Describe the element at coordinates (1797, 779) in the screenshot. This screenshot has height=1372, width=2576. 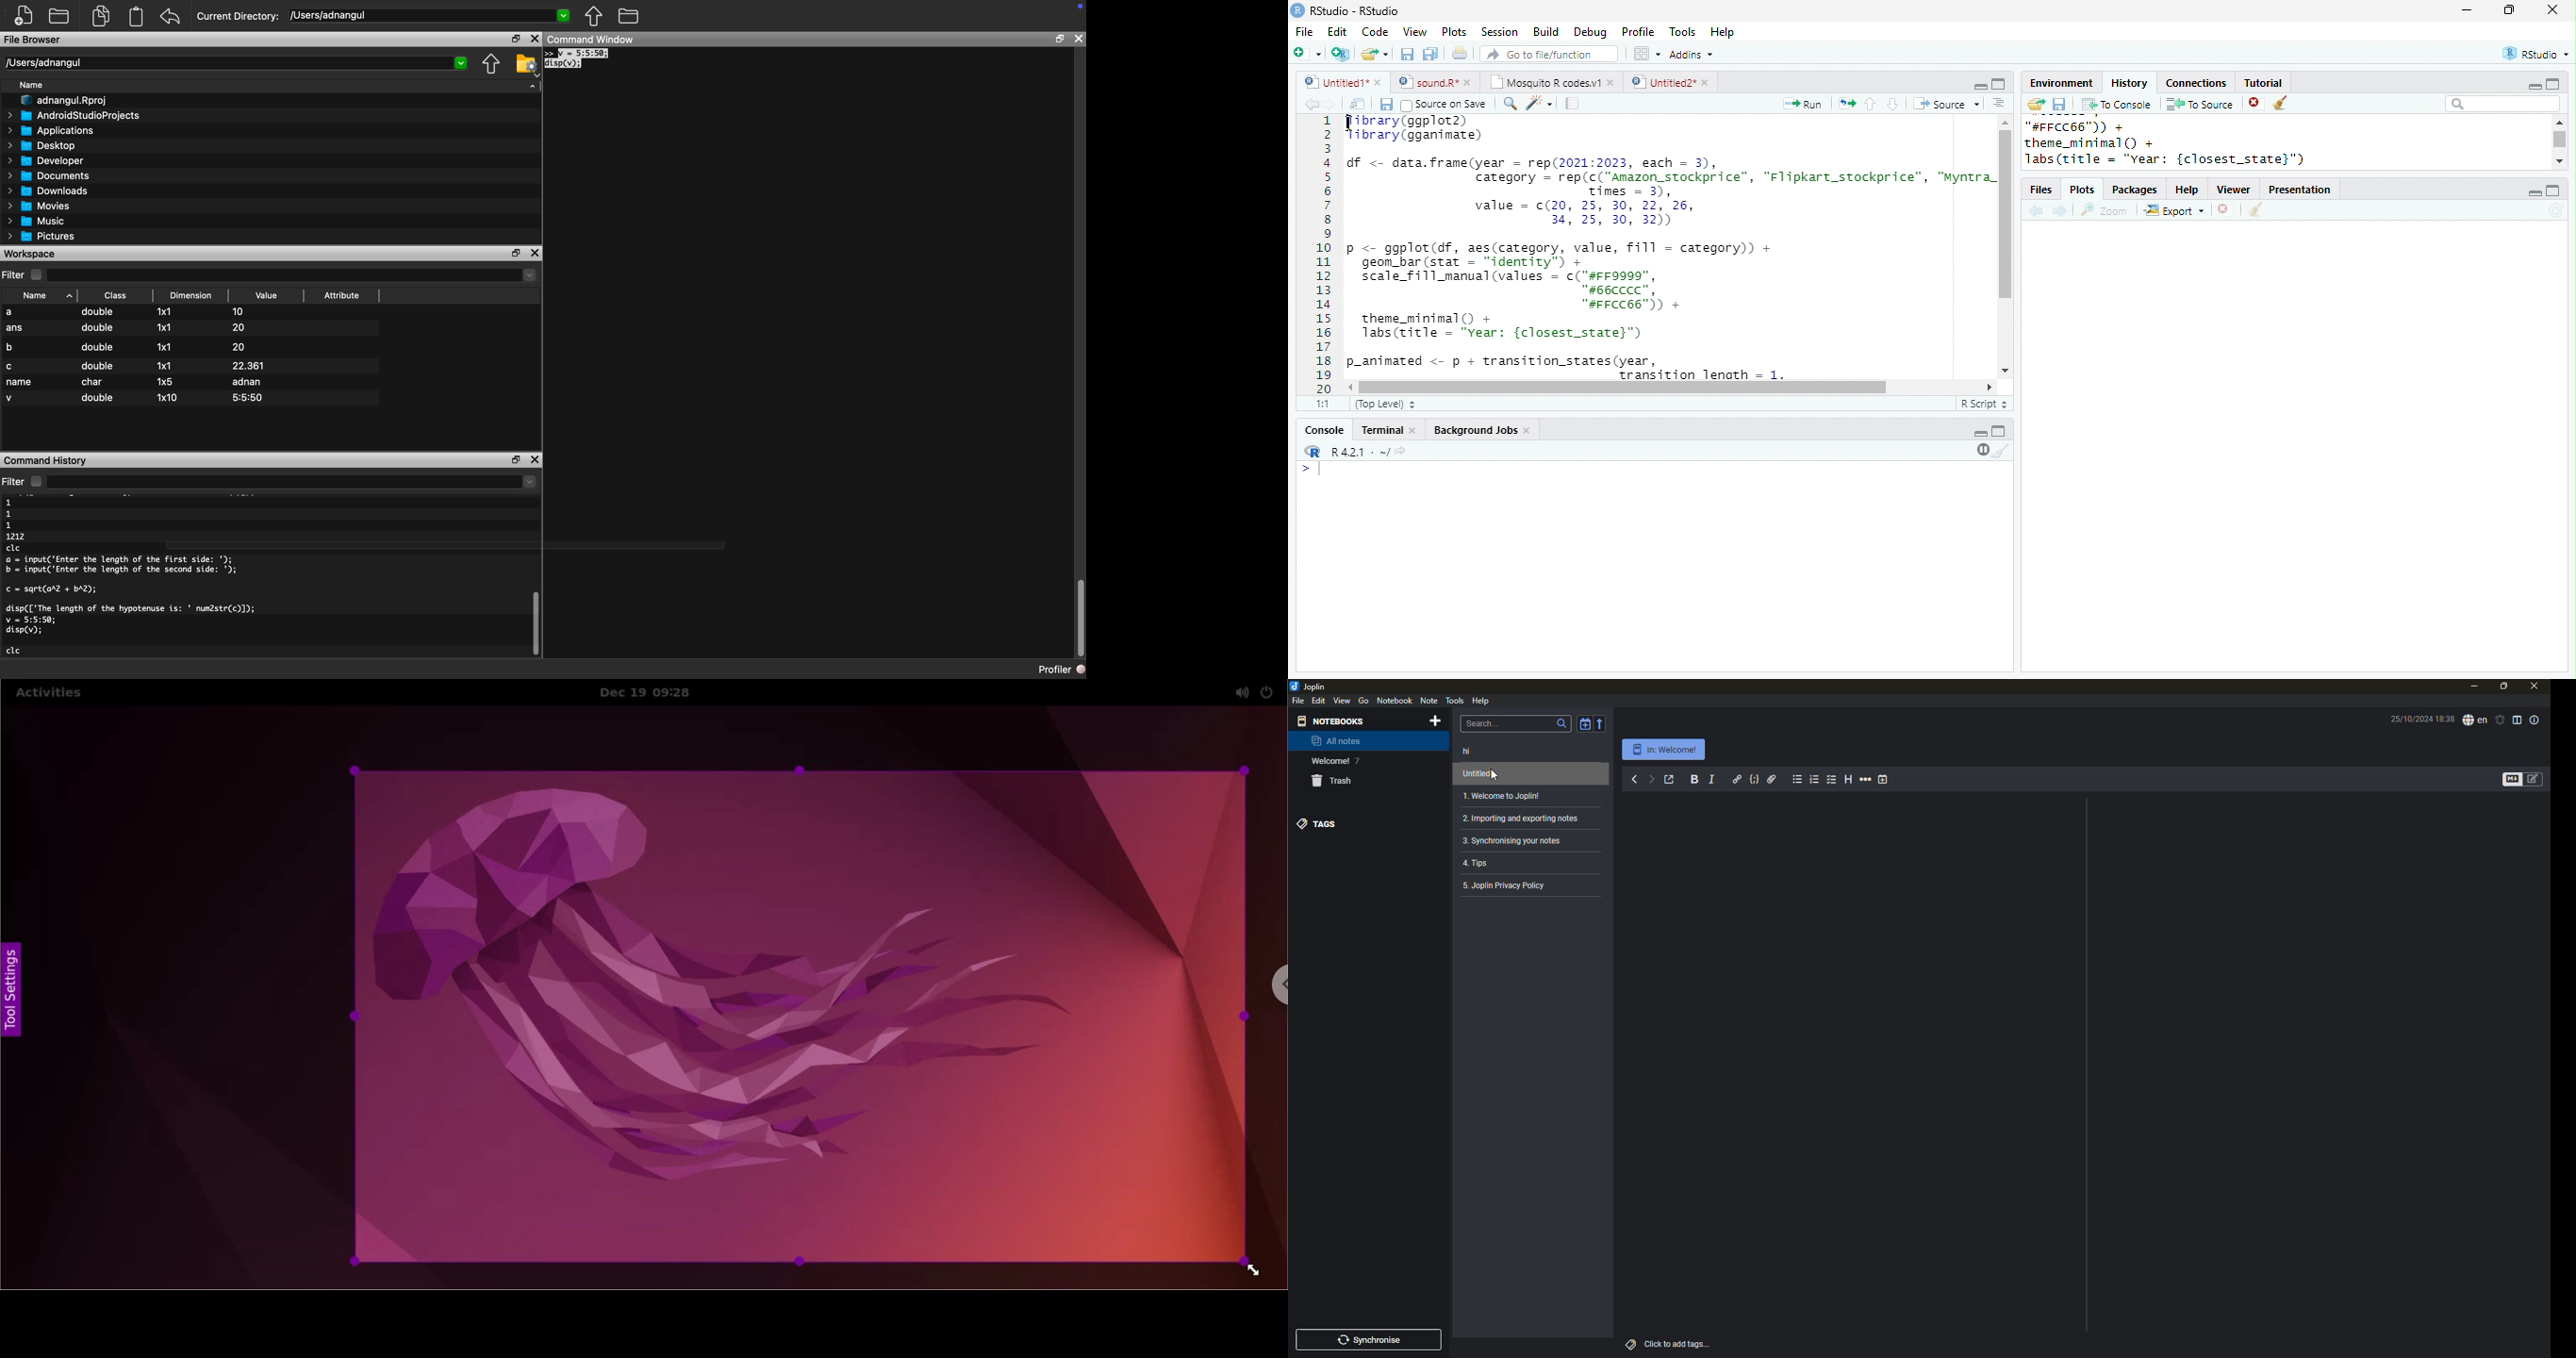
I see `bulleted list` at that location.